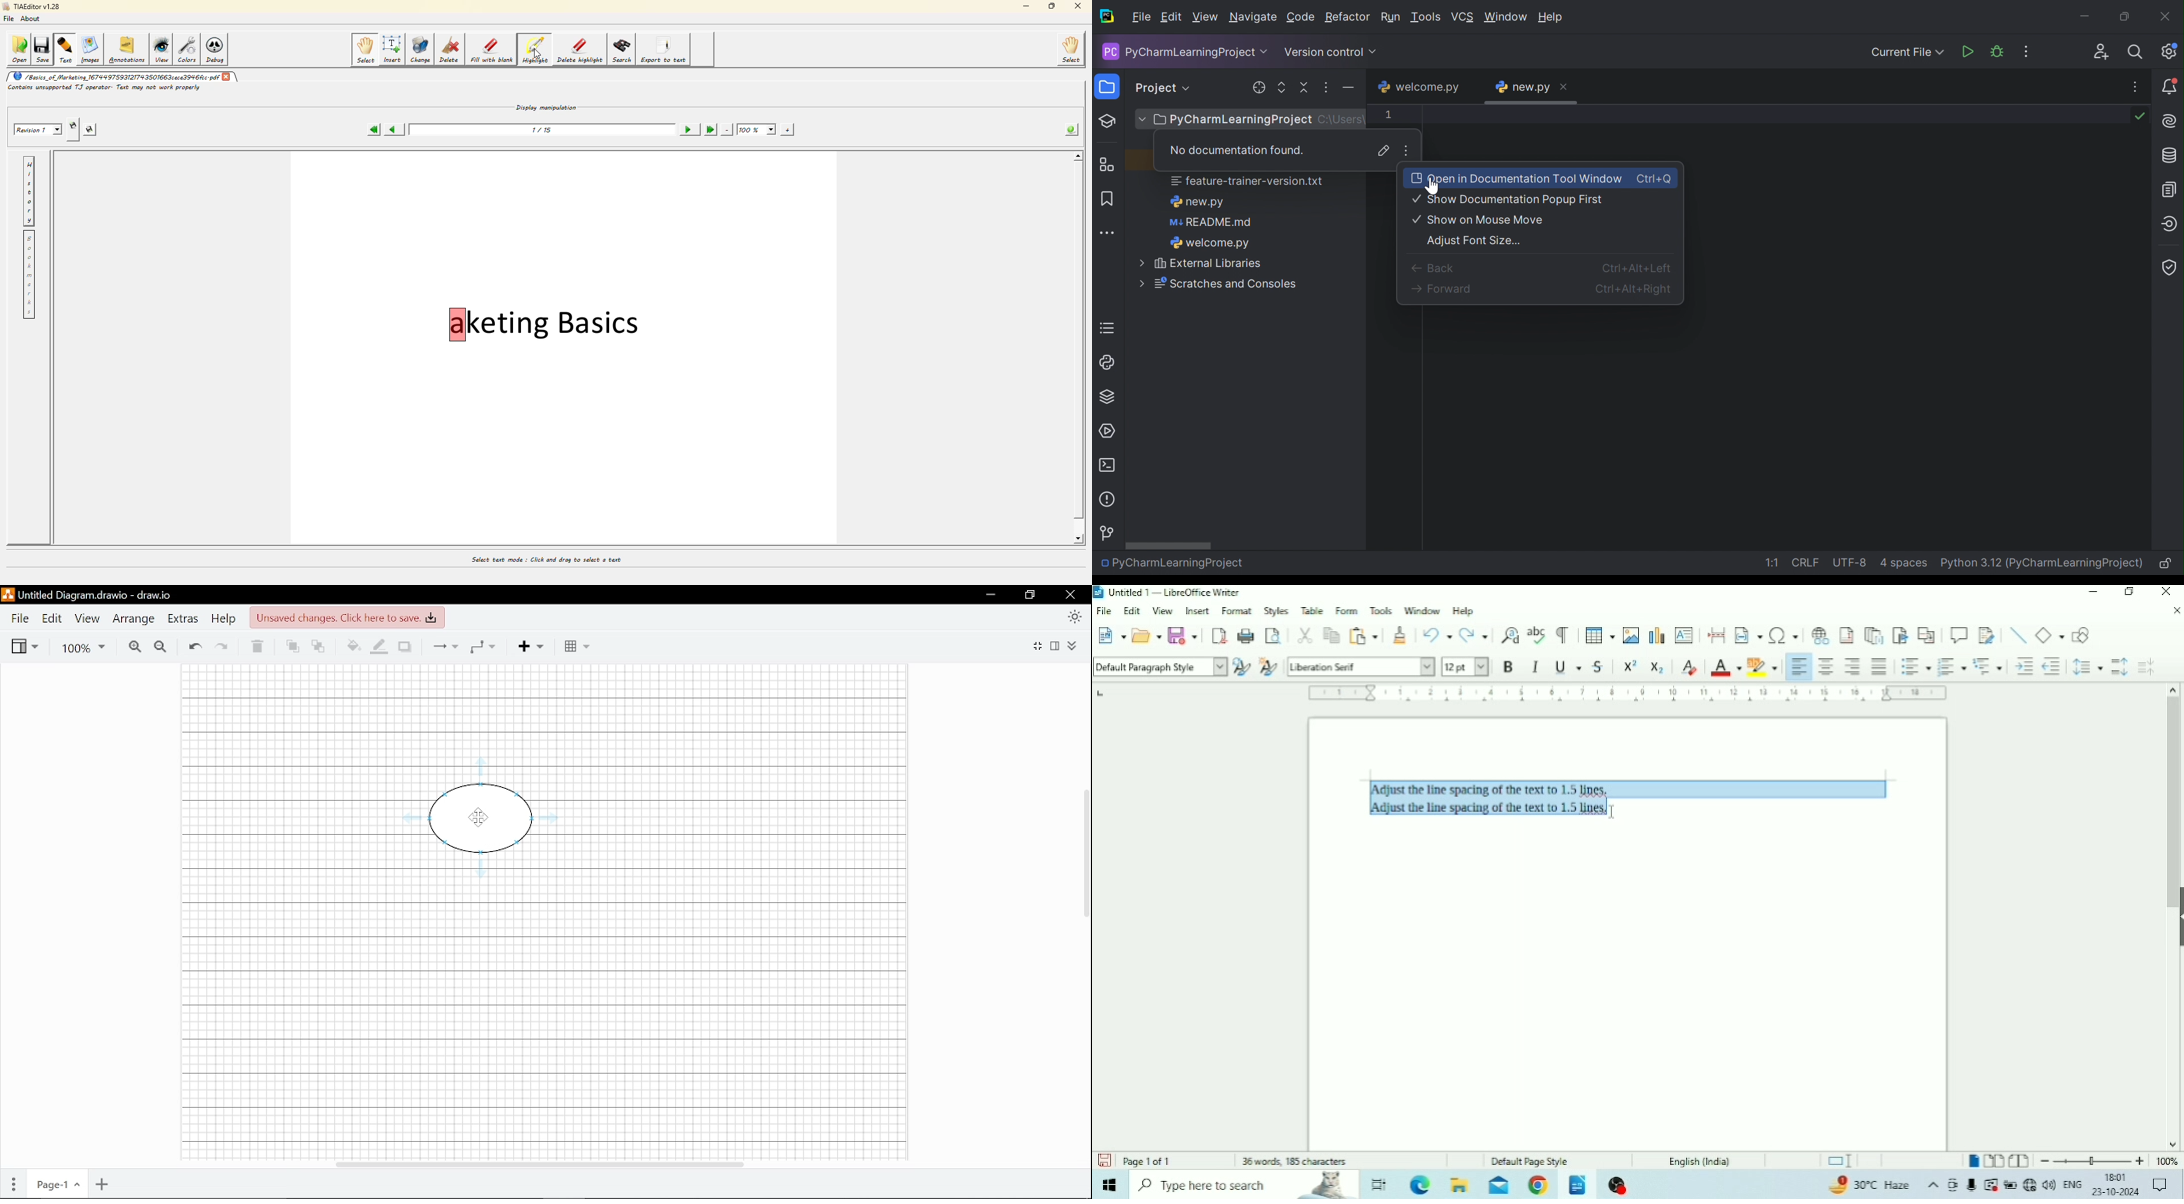  What do you see at coordinates (1105, 87) in the screenshot?
I see `Project icon` at bounding box center [1105, 87].